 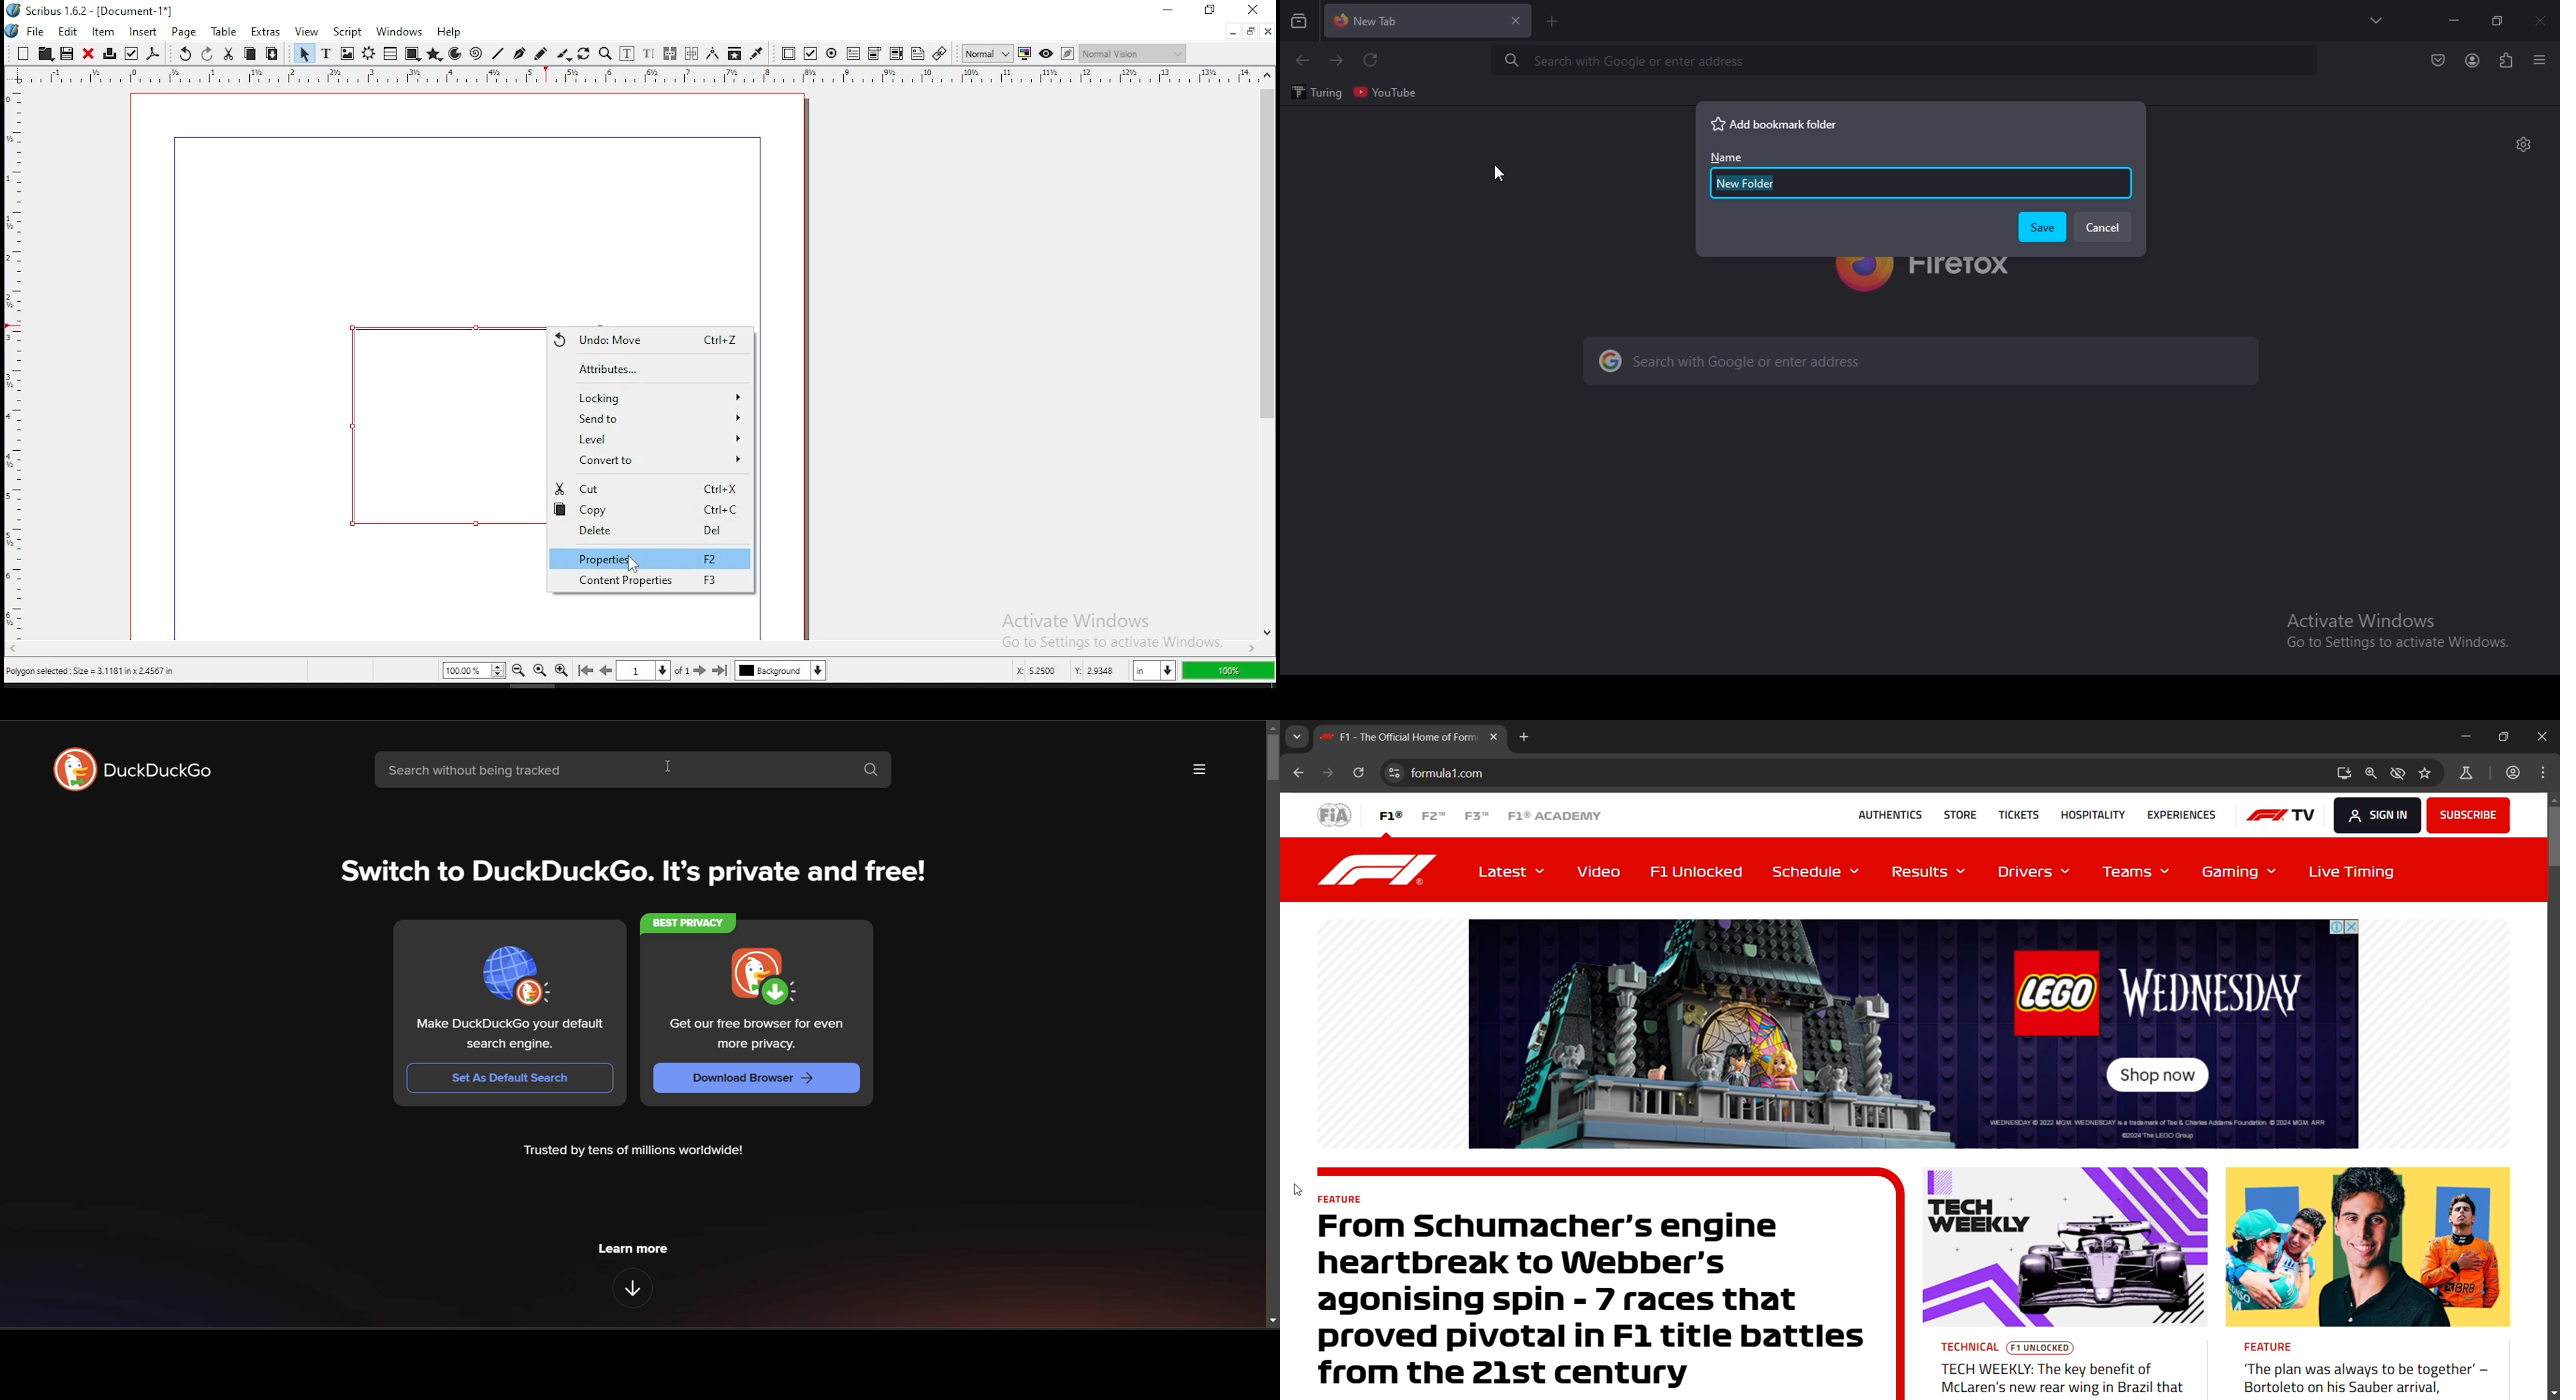 I want to click on scroll bar, so click(x=1266, y=354).